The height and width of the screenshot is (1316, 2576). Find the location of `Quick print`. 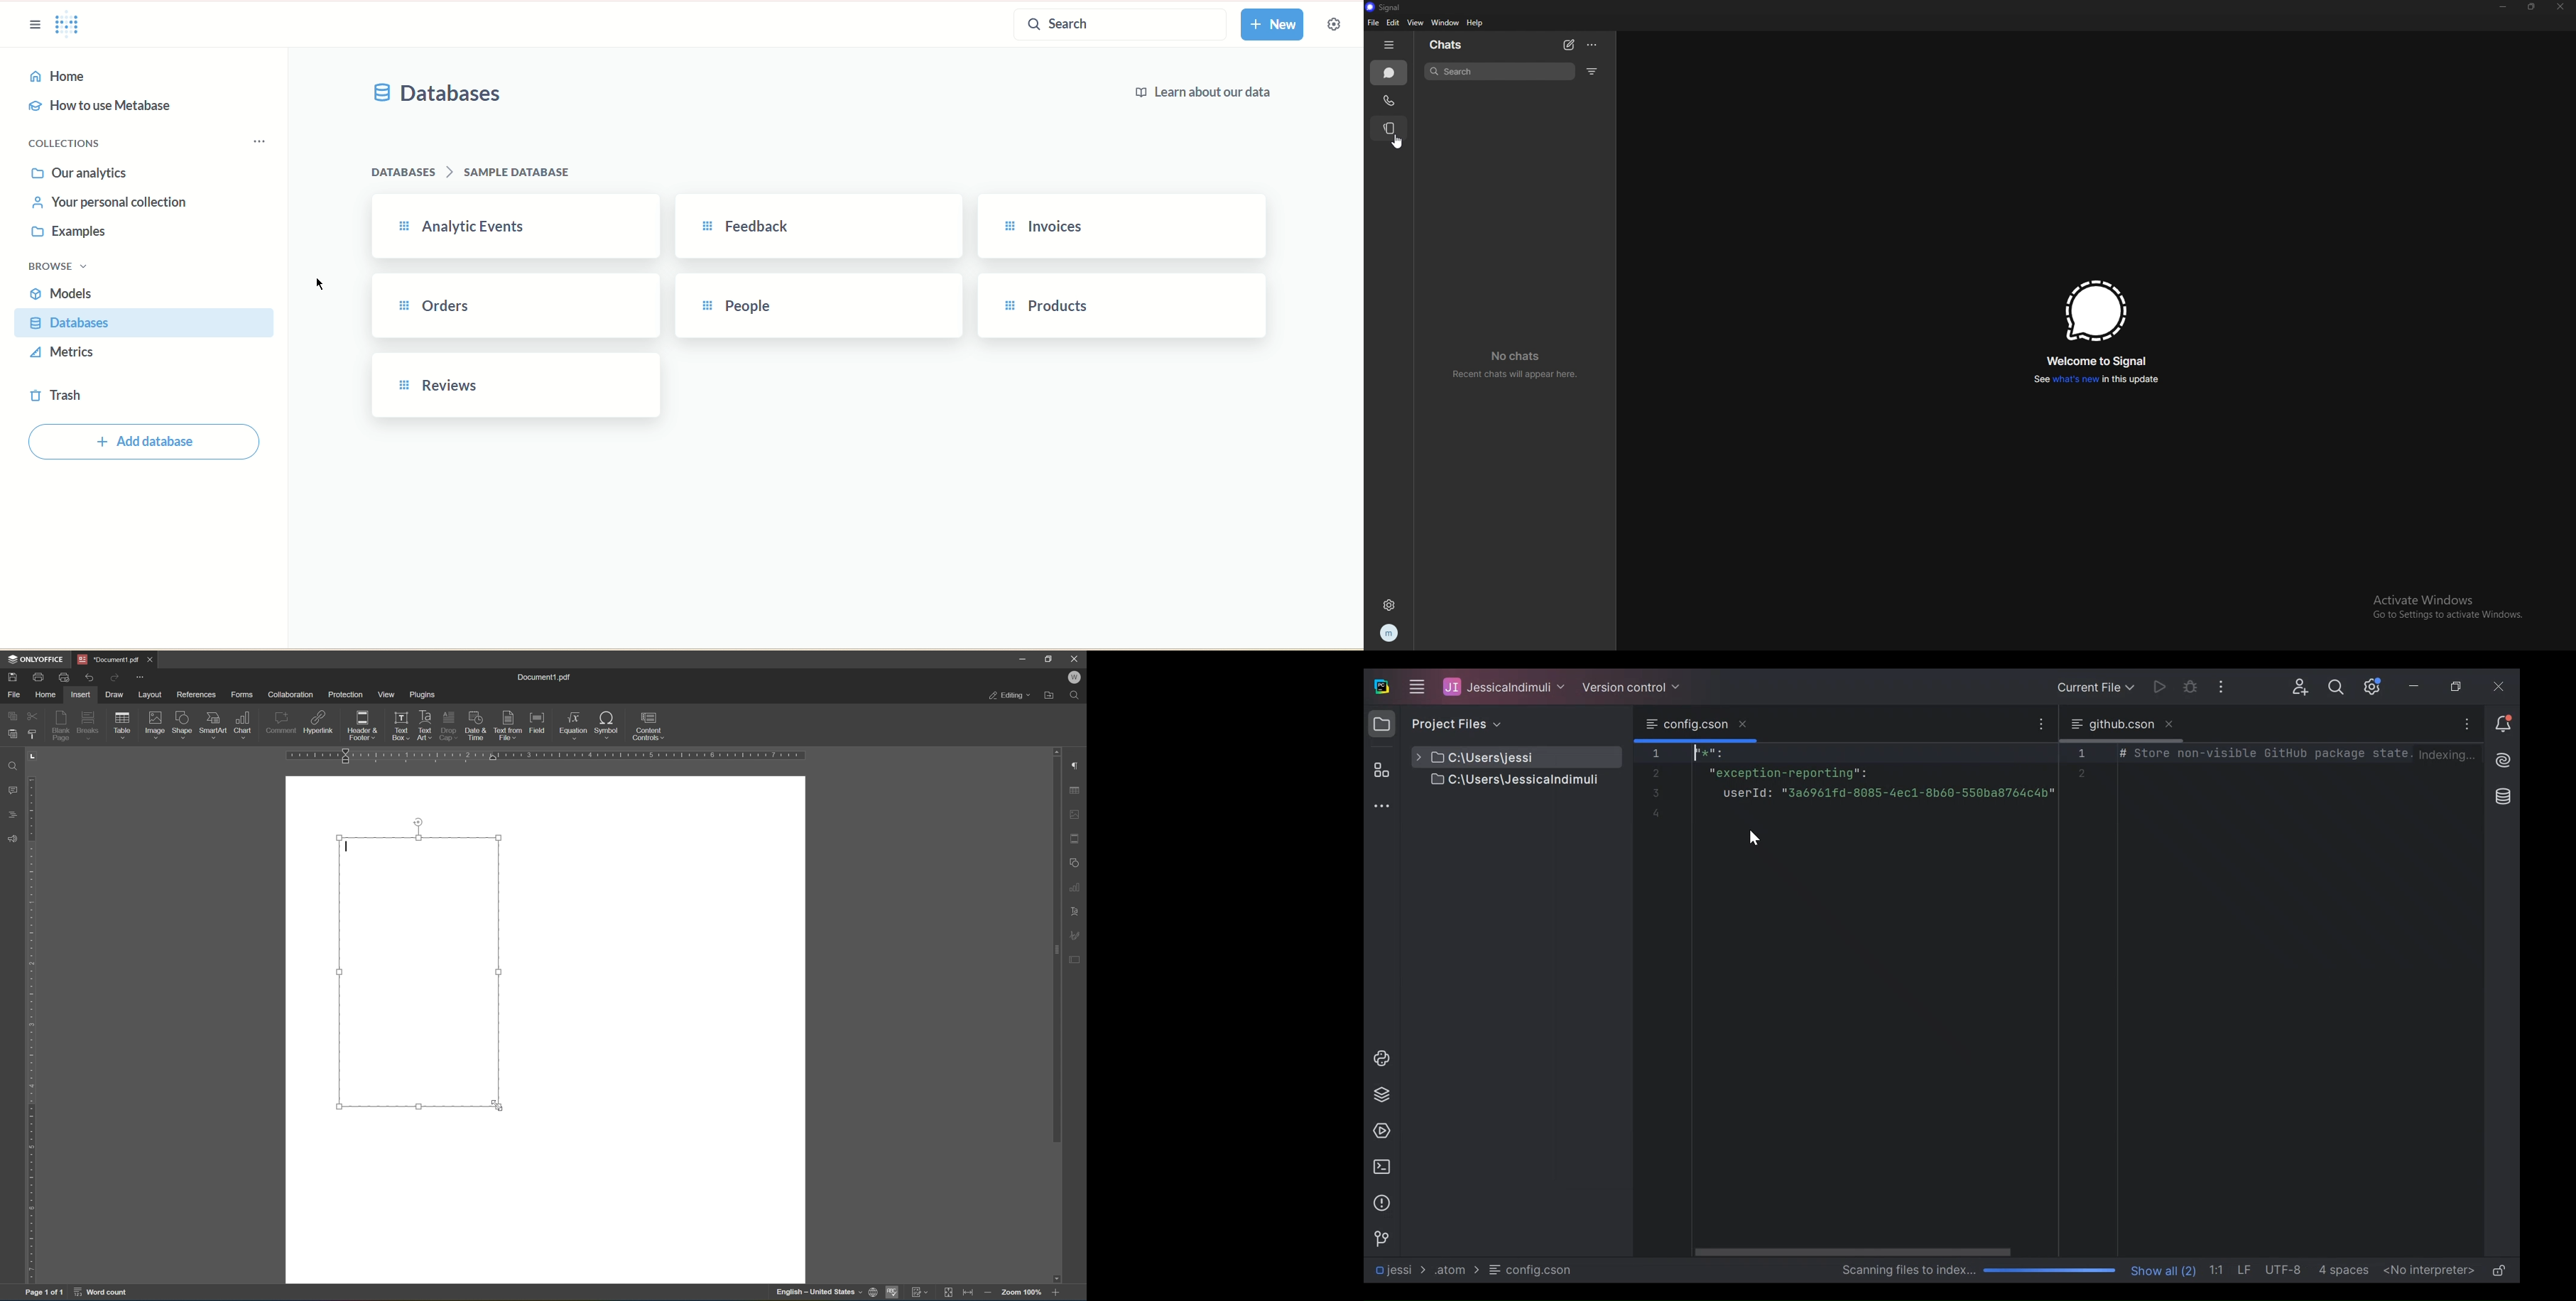

Quick print is located at coordinates (65, 676).